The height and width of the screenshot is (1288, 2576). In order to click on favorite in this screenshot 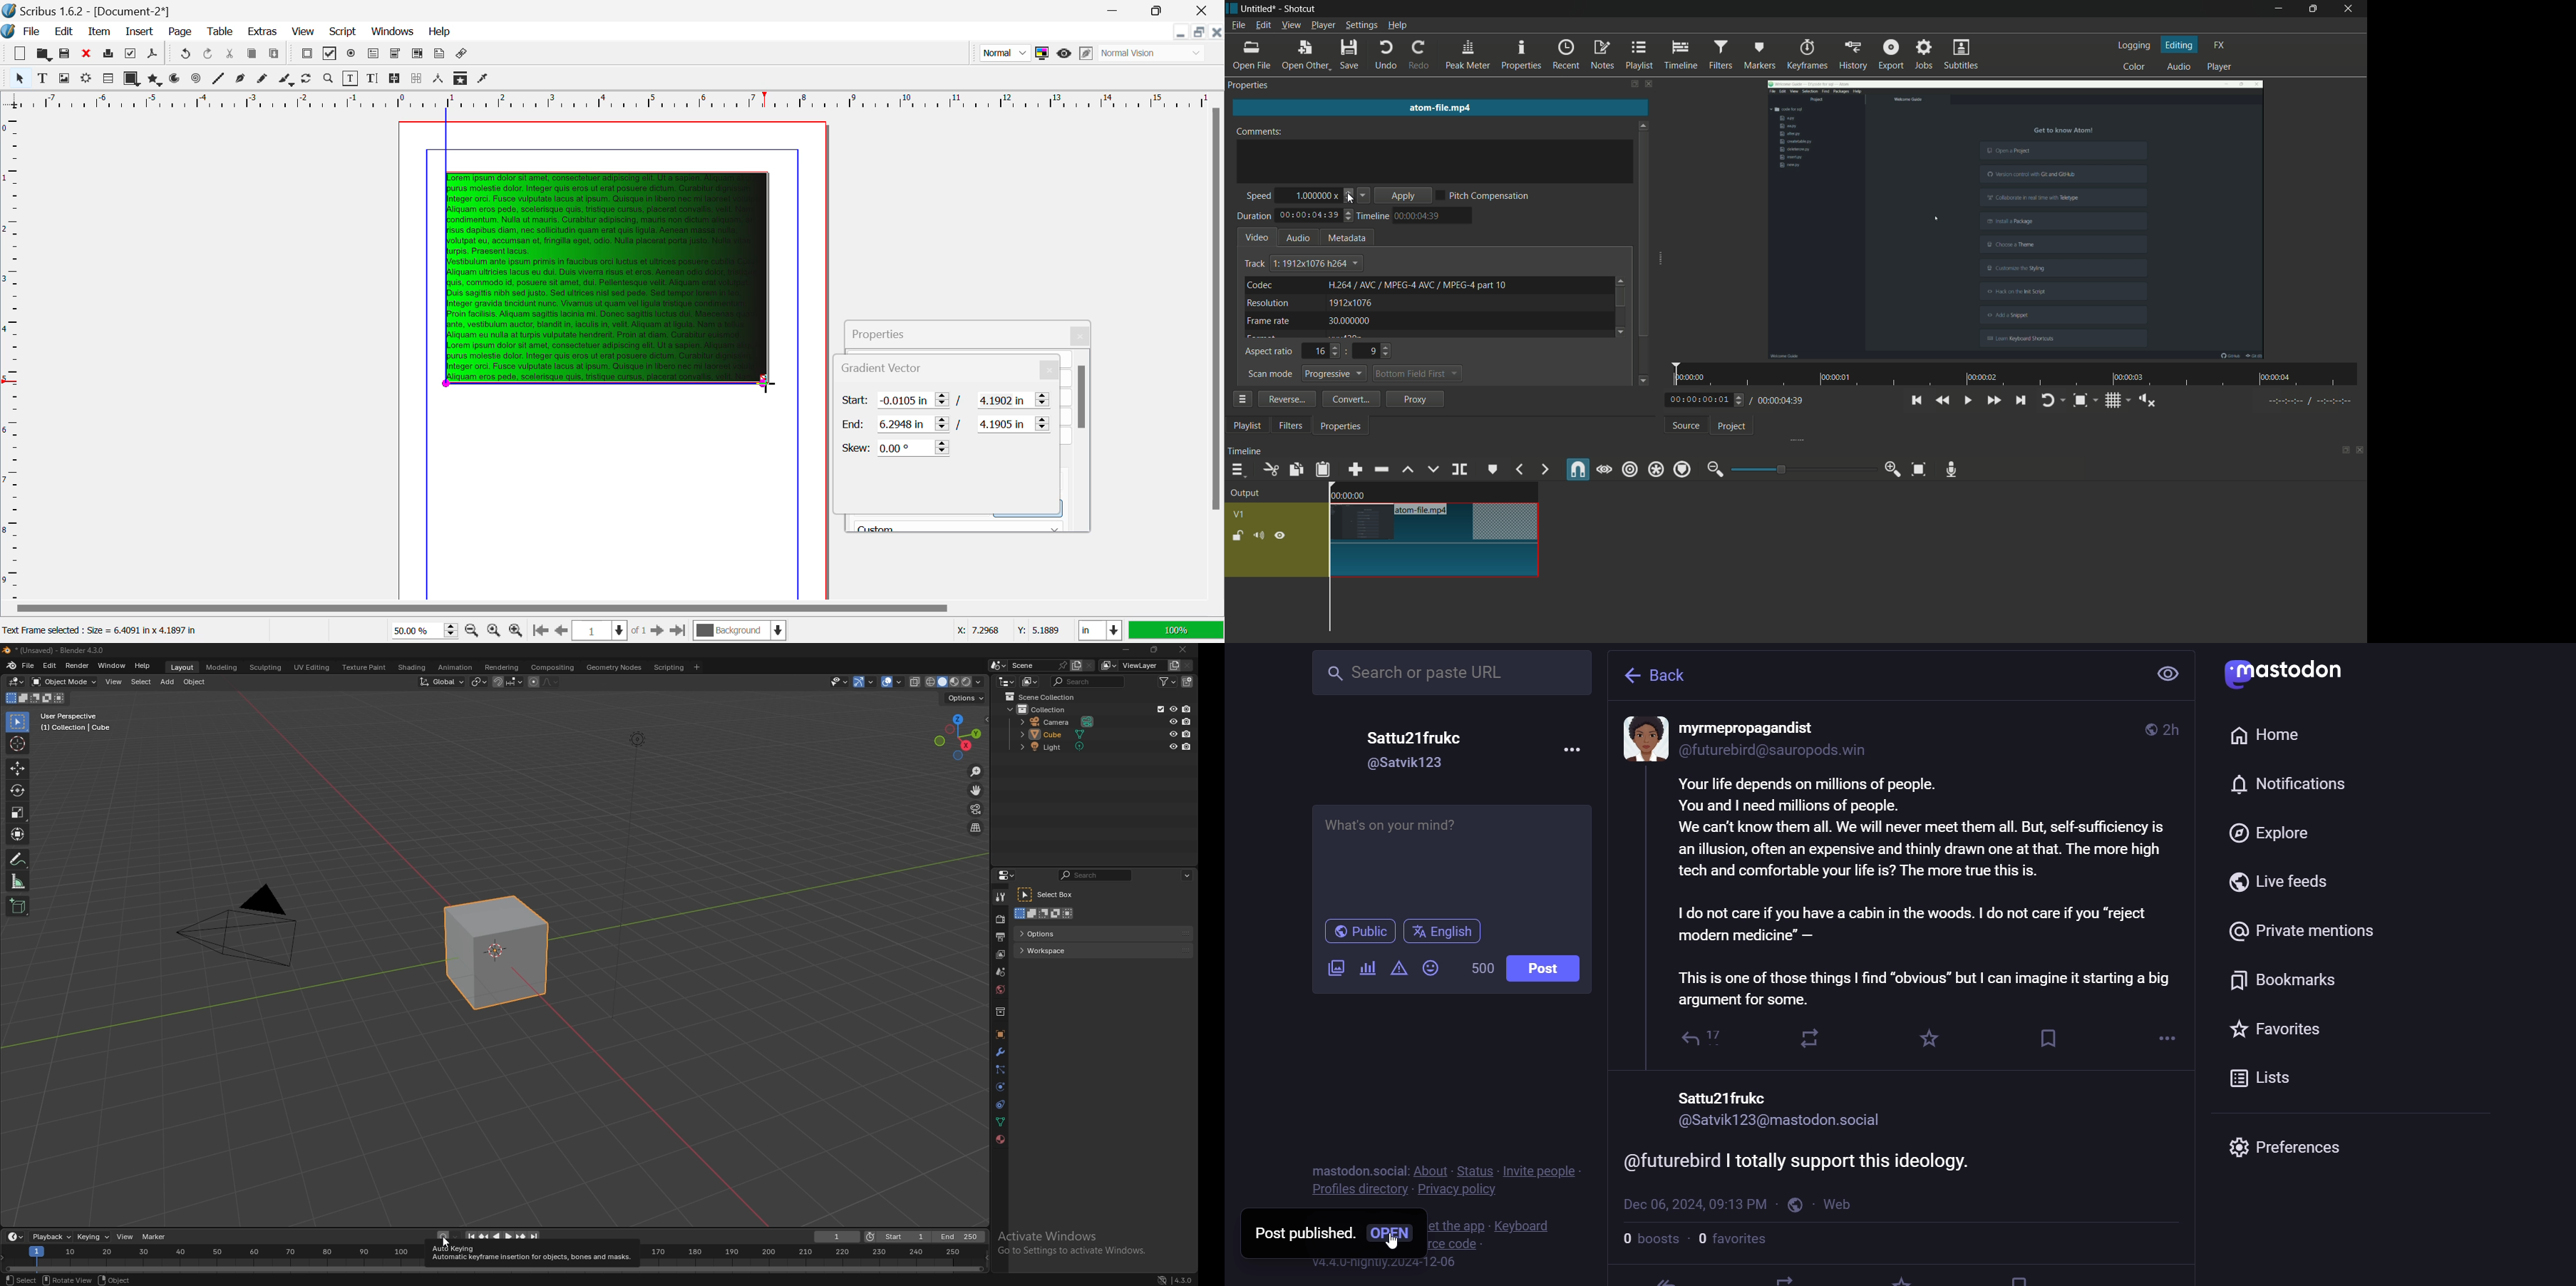, I will do `click(2277, 1031)`.